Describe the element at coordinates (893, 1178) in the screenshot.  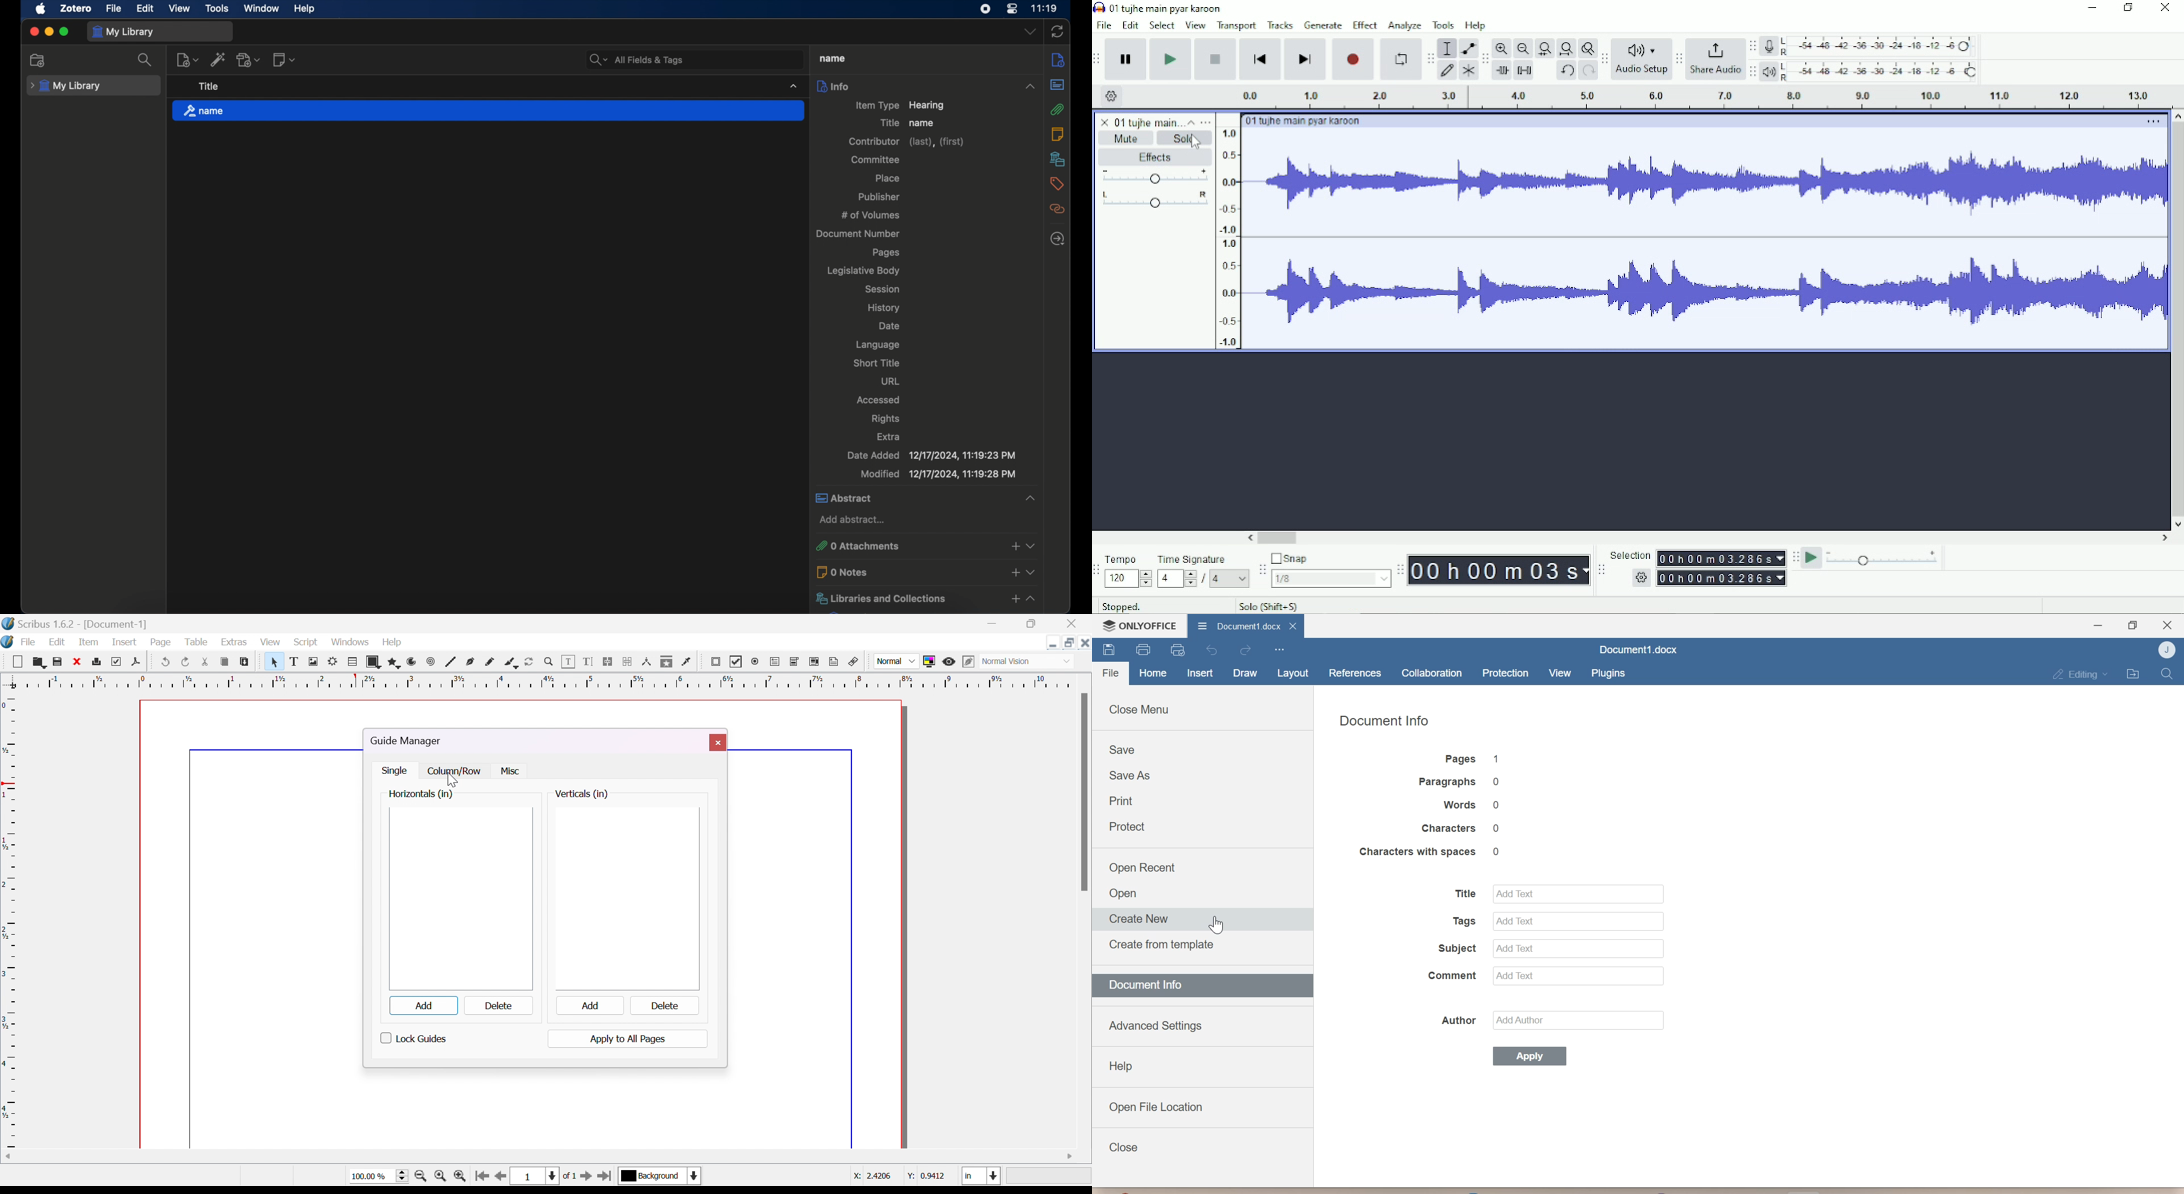
I see `coordinates` at that location.